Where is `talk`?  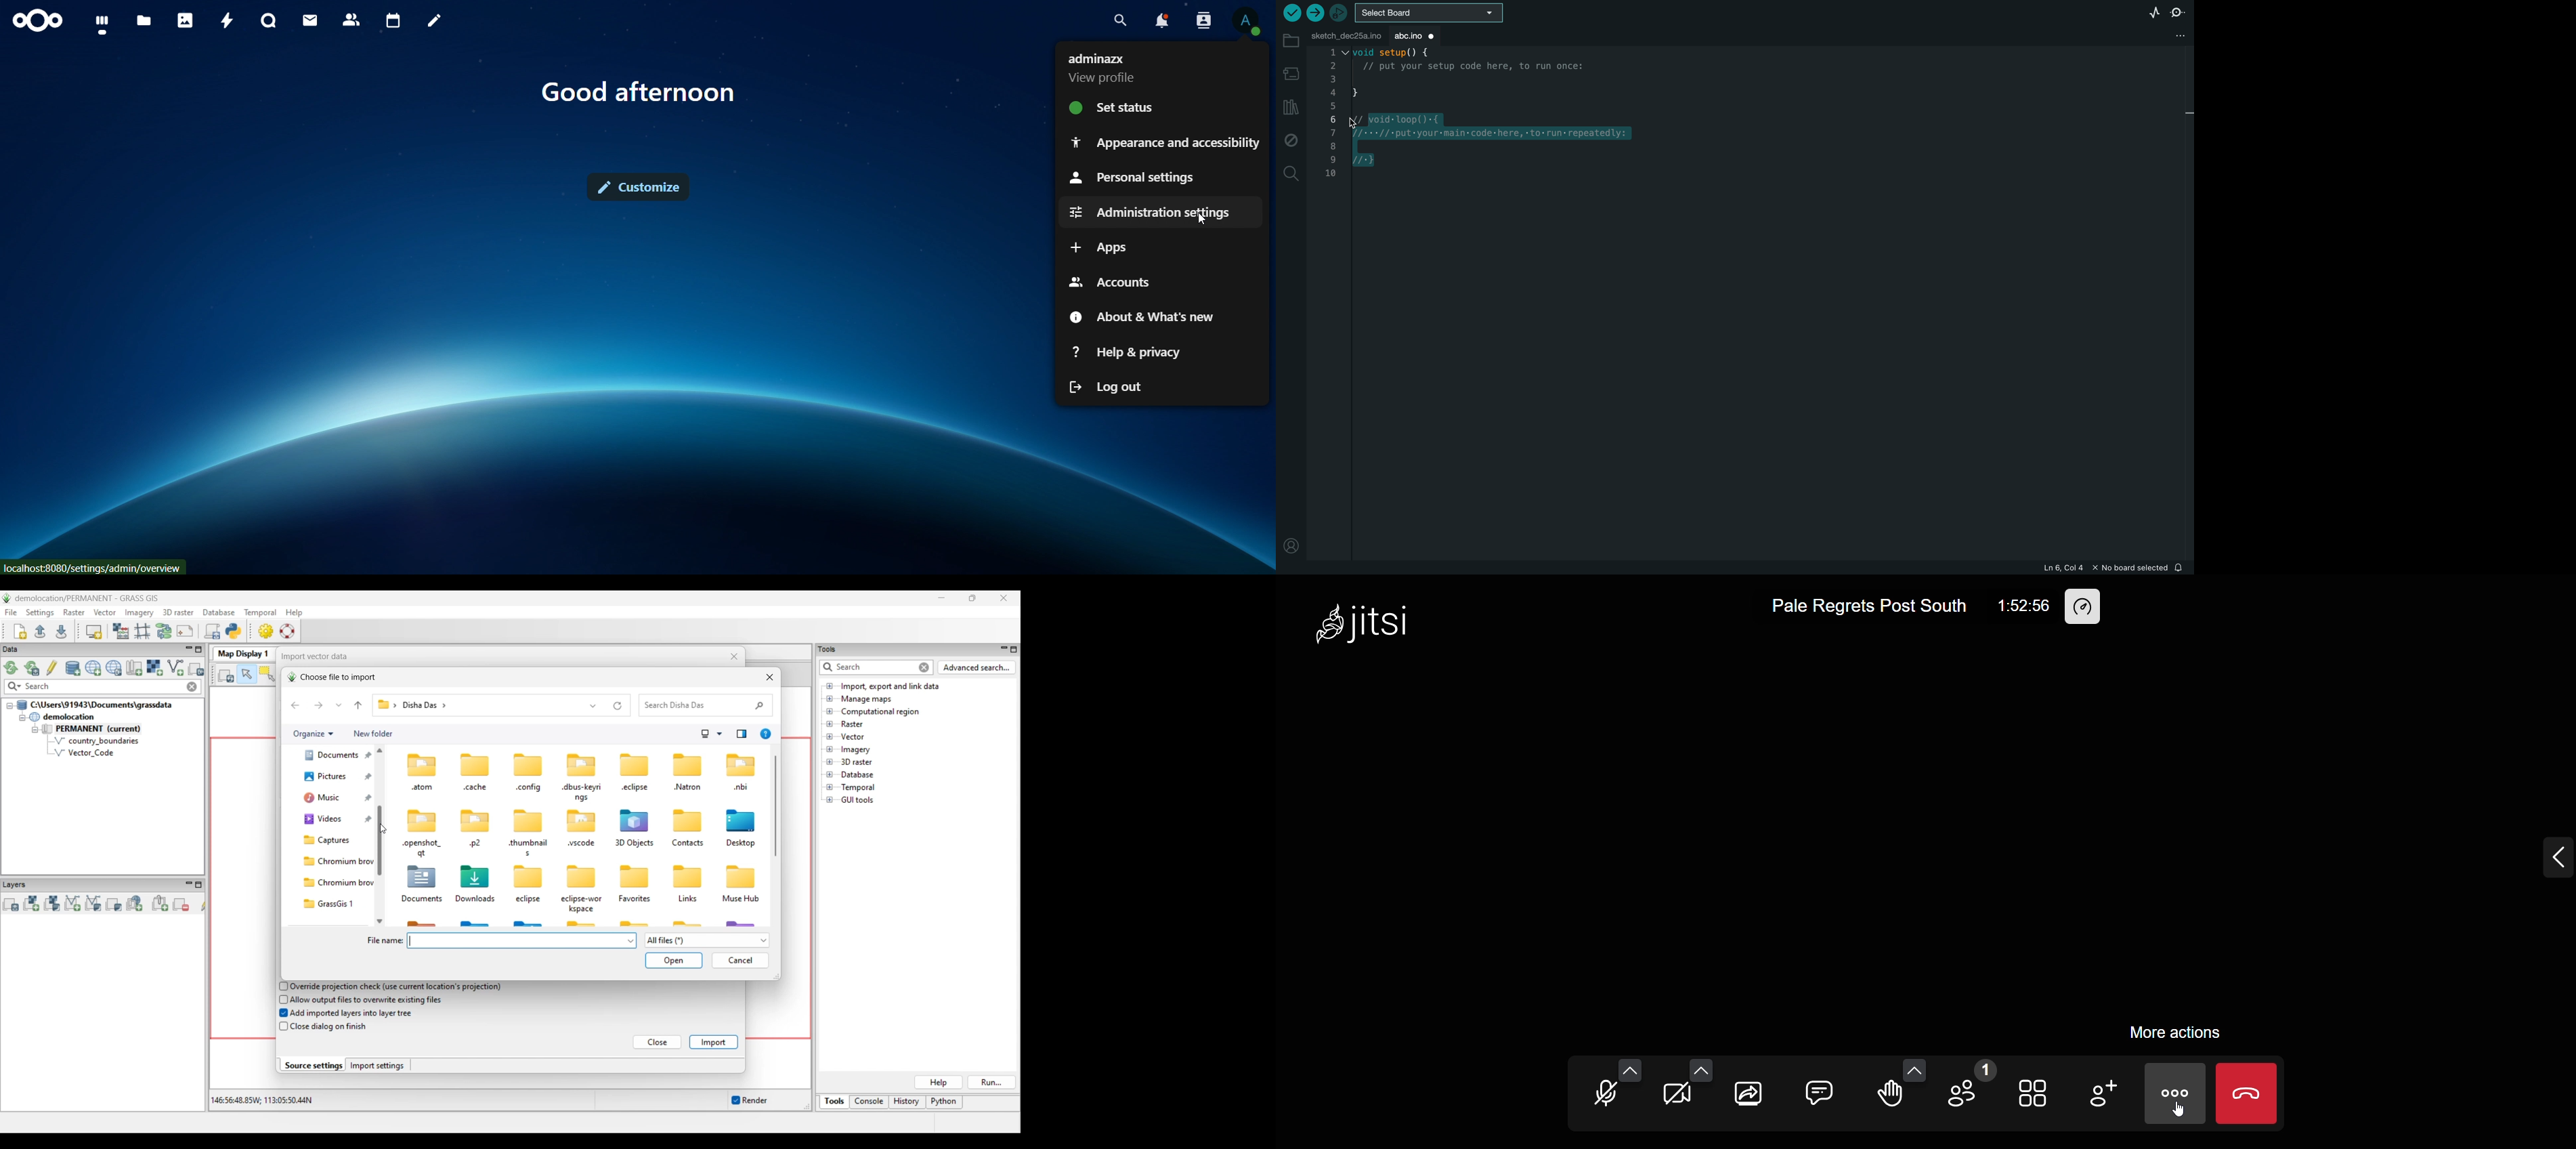
talk is located at coordinates (269, 19).